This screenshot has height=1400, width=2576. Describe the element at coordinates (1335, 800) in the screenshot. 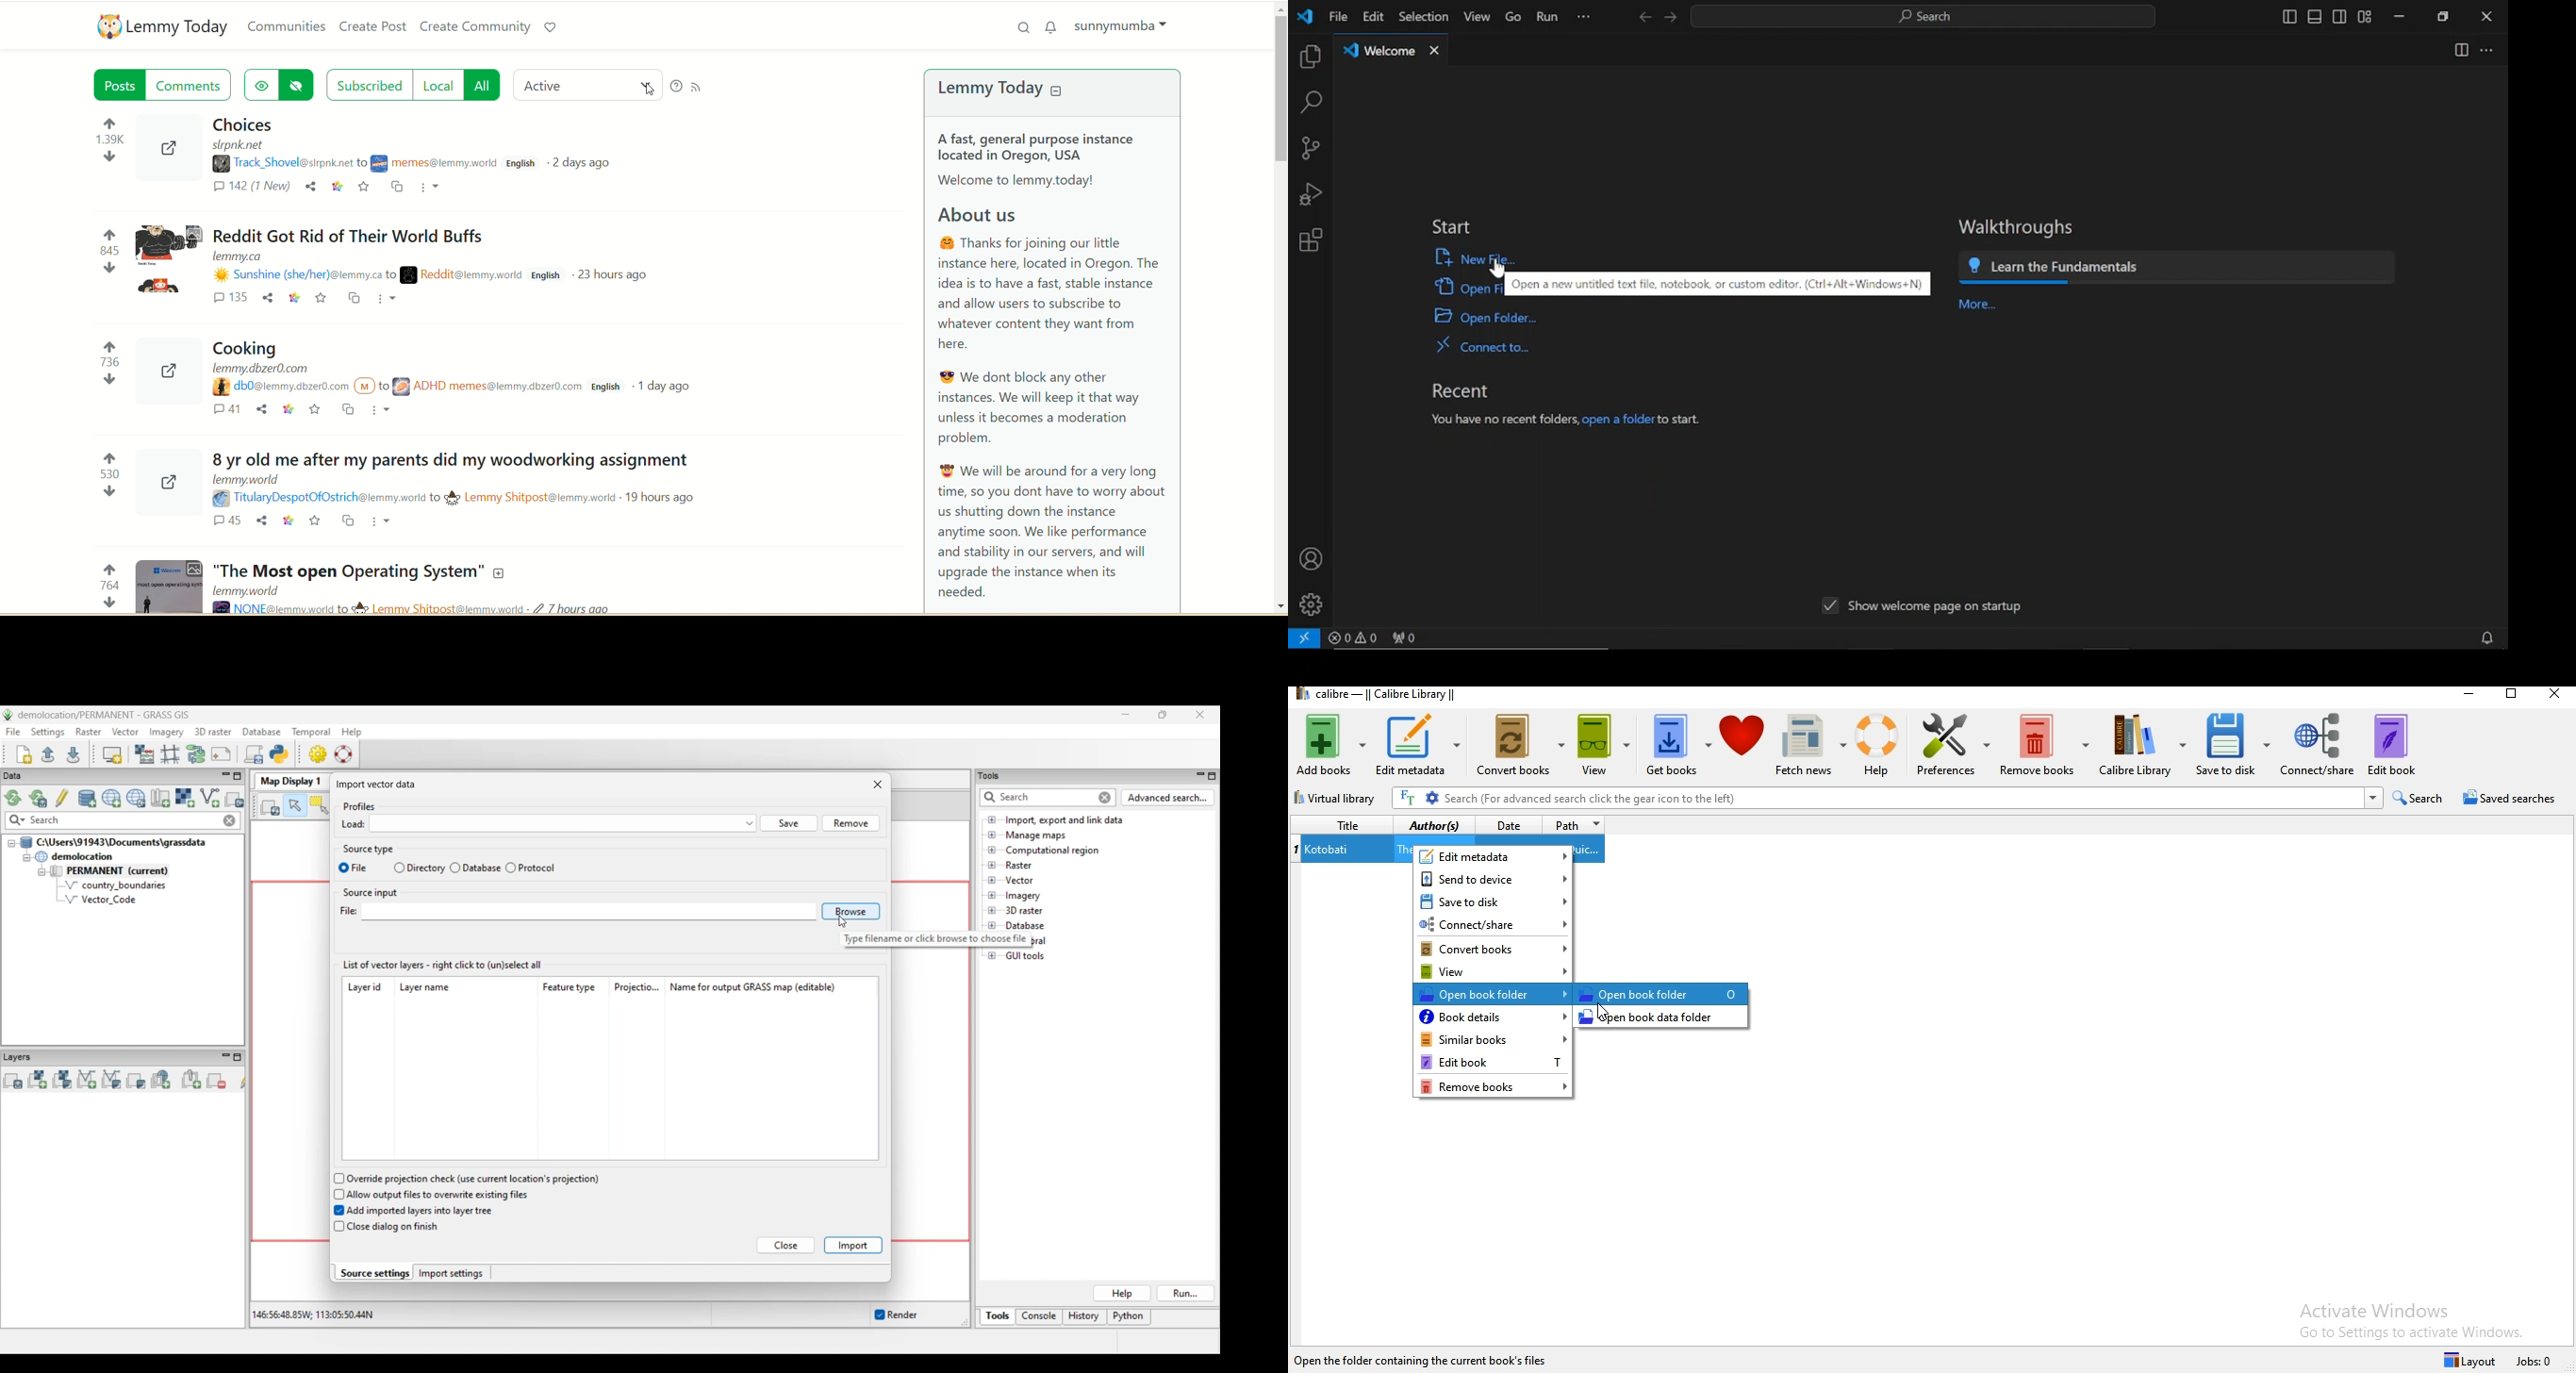

I see `virtual library` at that location.